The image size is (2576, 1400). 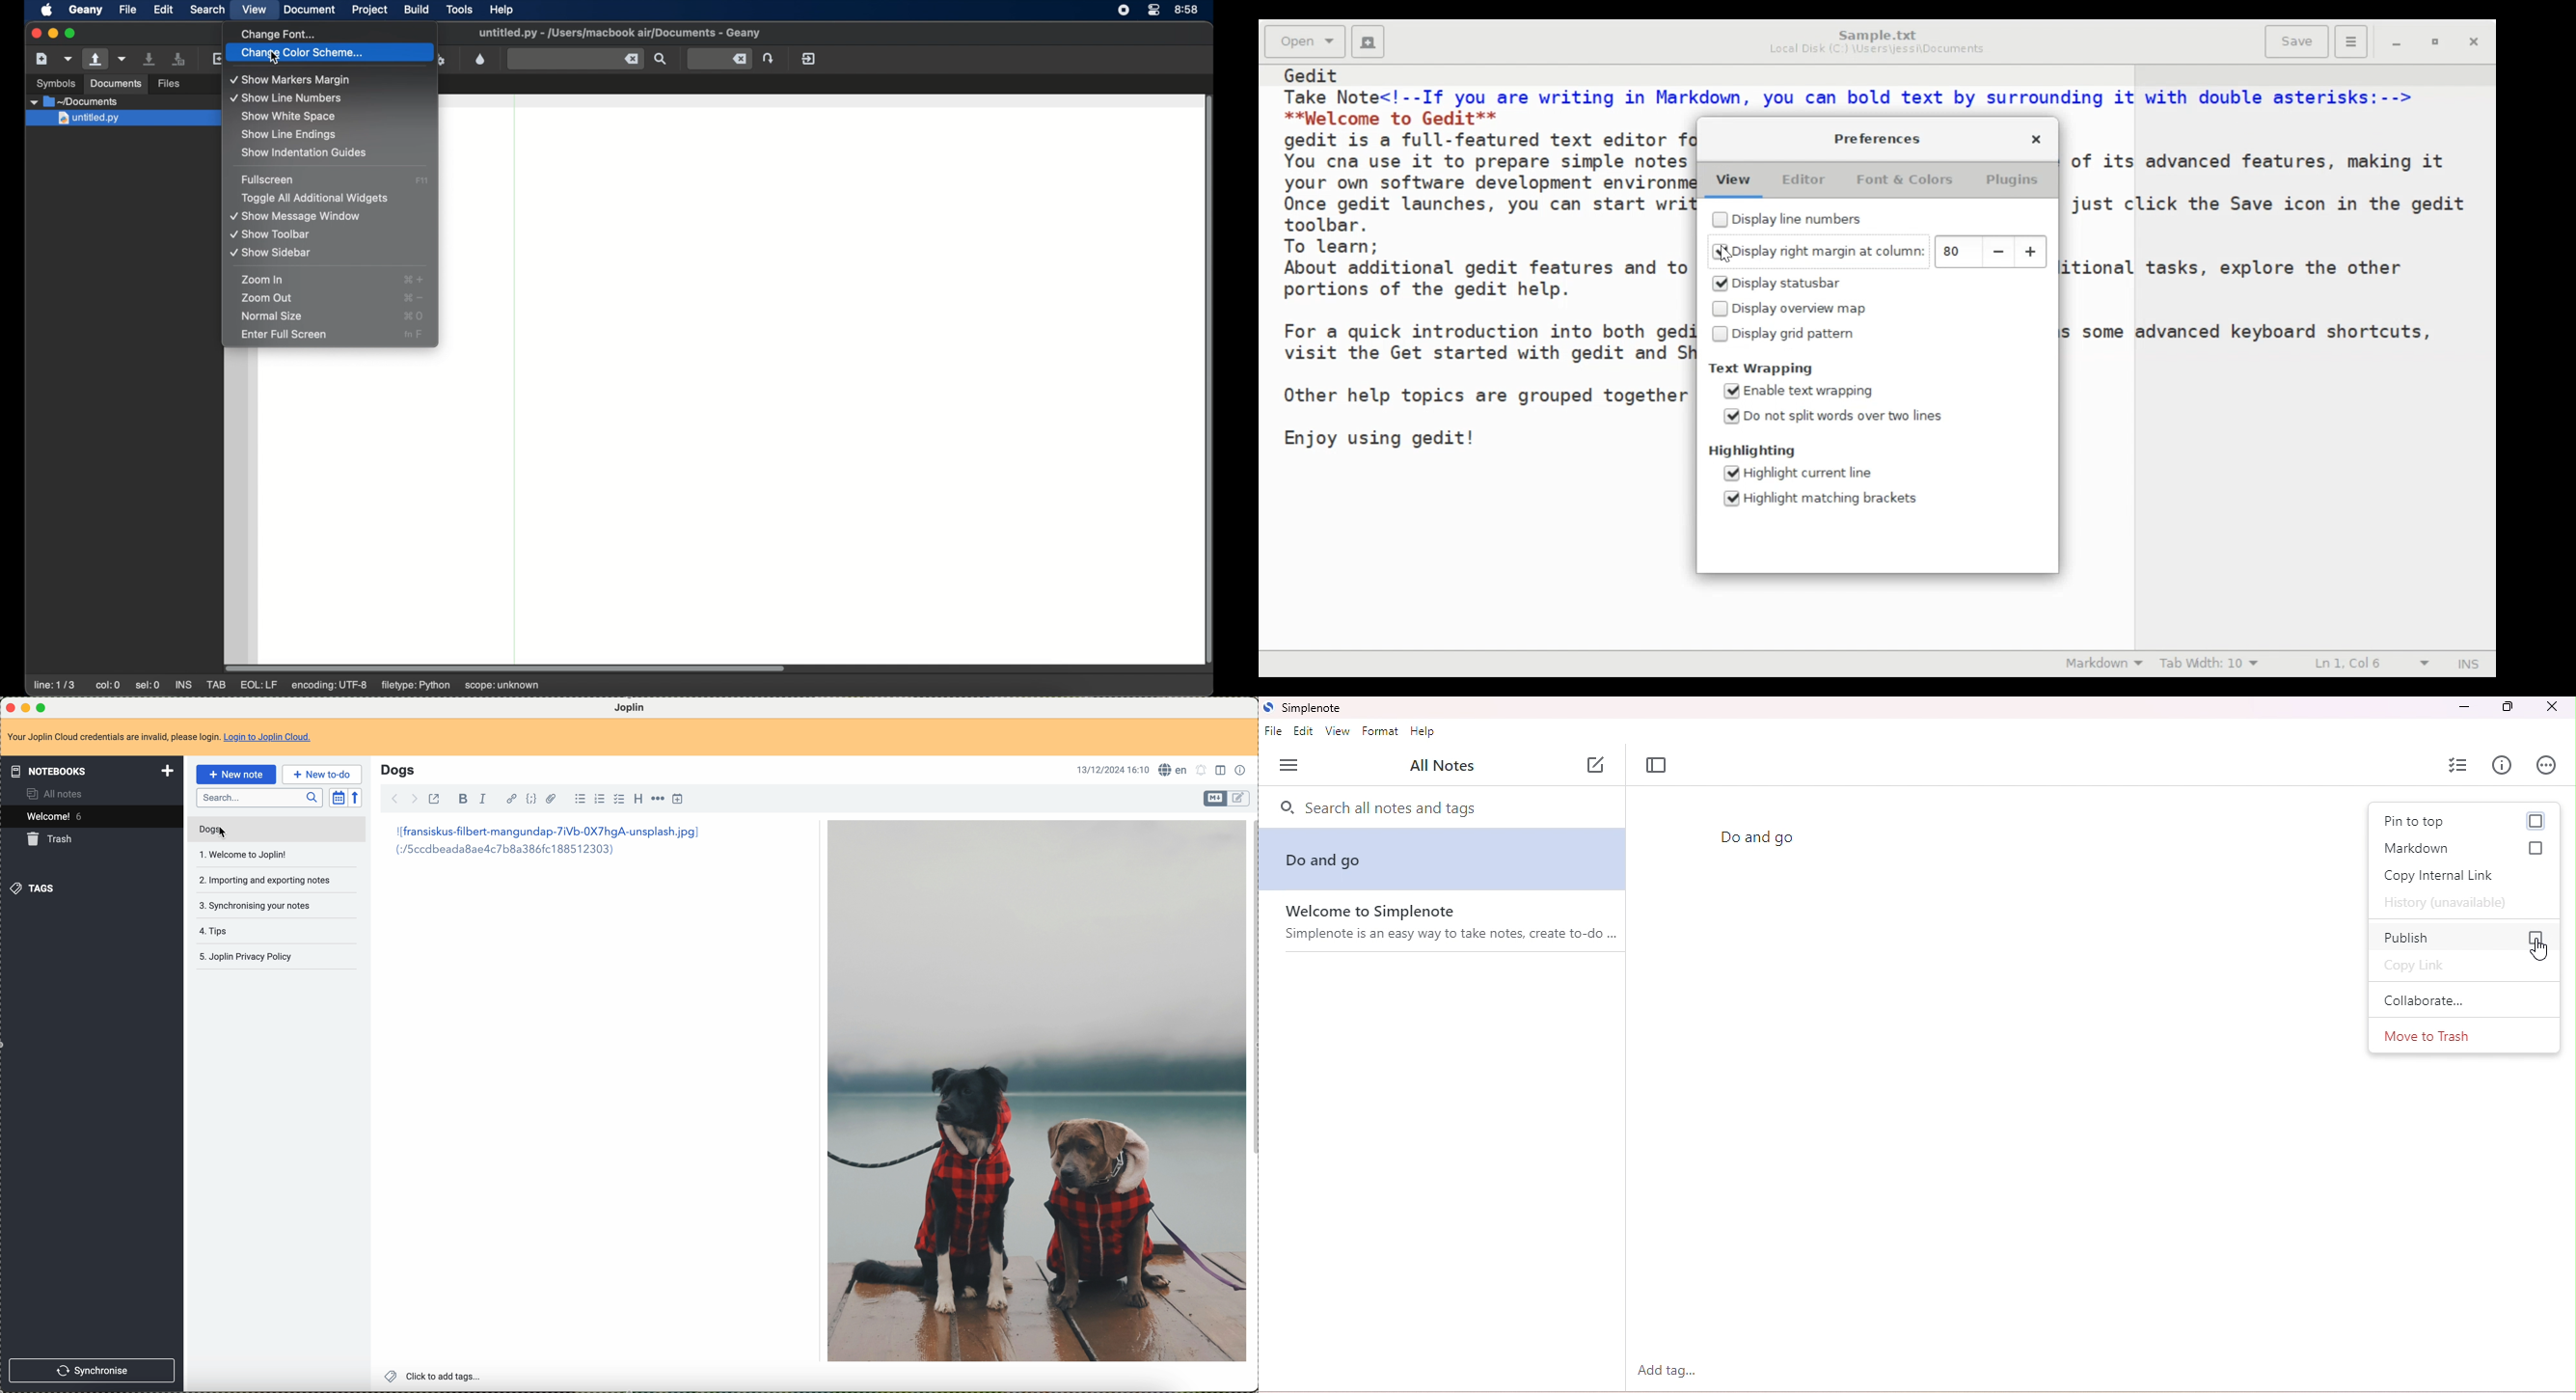 What do you see at coordinates (225, 832) in the screenshot?
I see `Cursor` at bounding box center [225, 832].